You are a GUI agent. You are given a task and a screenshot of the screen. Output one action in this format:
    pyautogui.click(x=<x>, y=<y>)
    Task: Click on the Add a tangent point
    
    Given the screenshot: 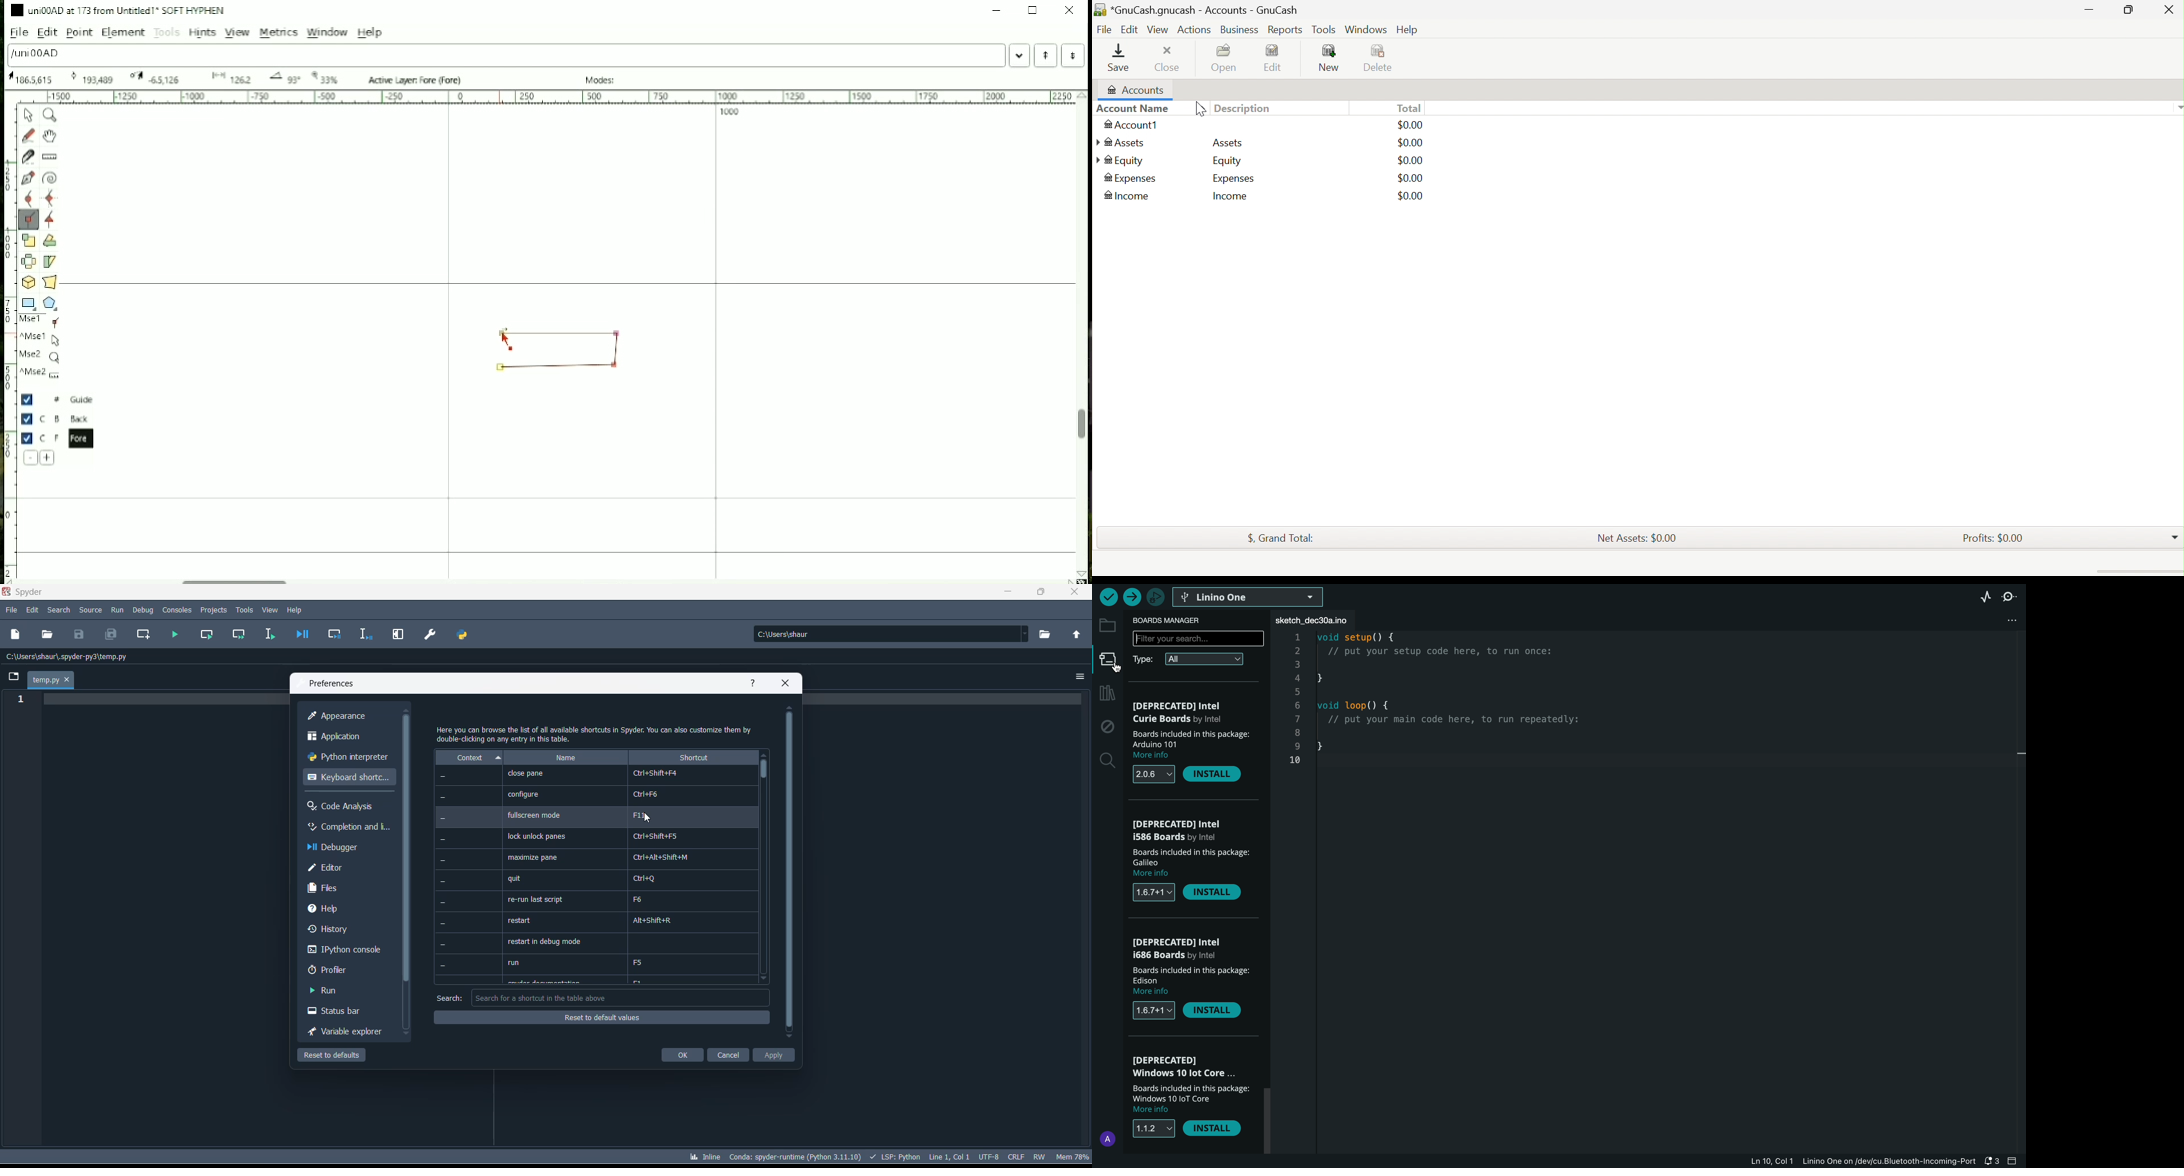 What is the action you would take?
    pyautogui.click(x=50, y=221)
    